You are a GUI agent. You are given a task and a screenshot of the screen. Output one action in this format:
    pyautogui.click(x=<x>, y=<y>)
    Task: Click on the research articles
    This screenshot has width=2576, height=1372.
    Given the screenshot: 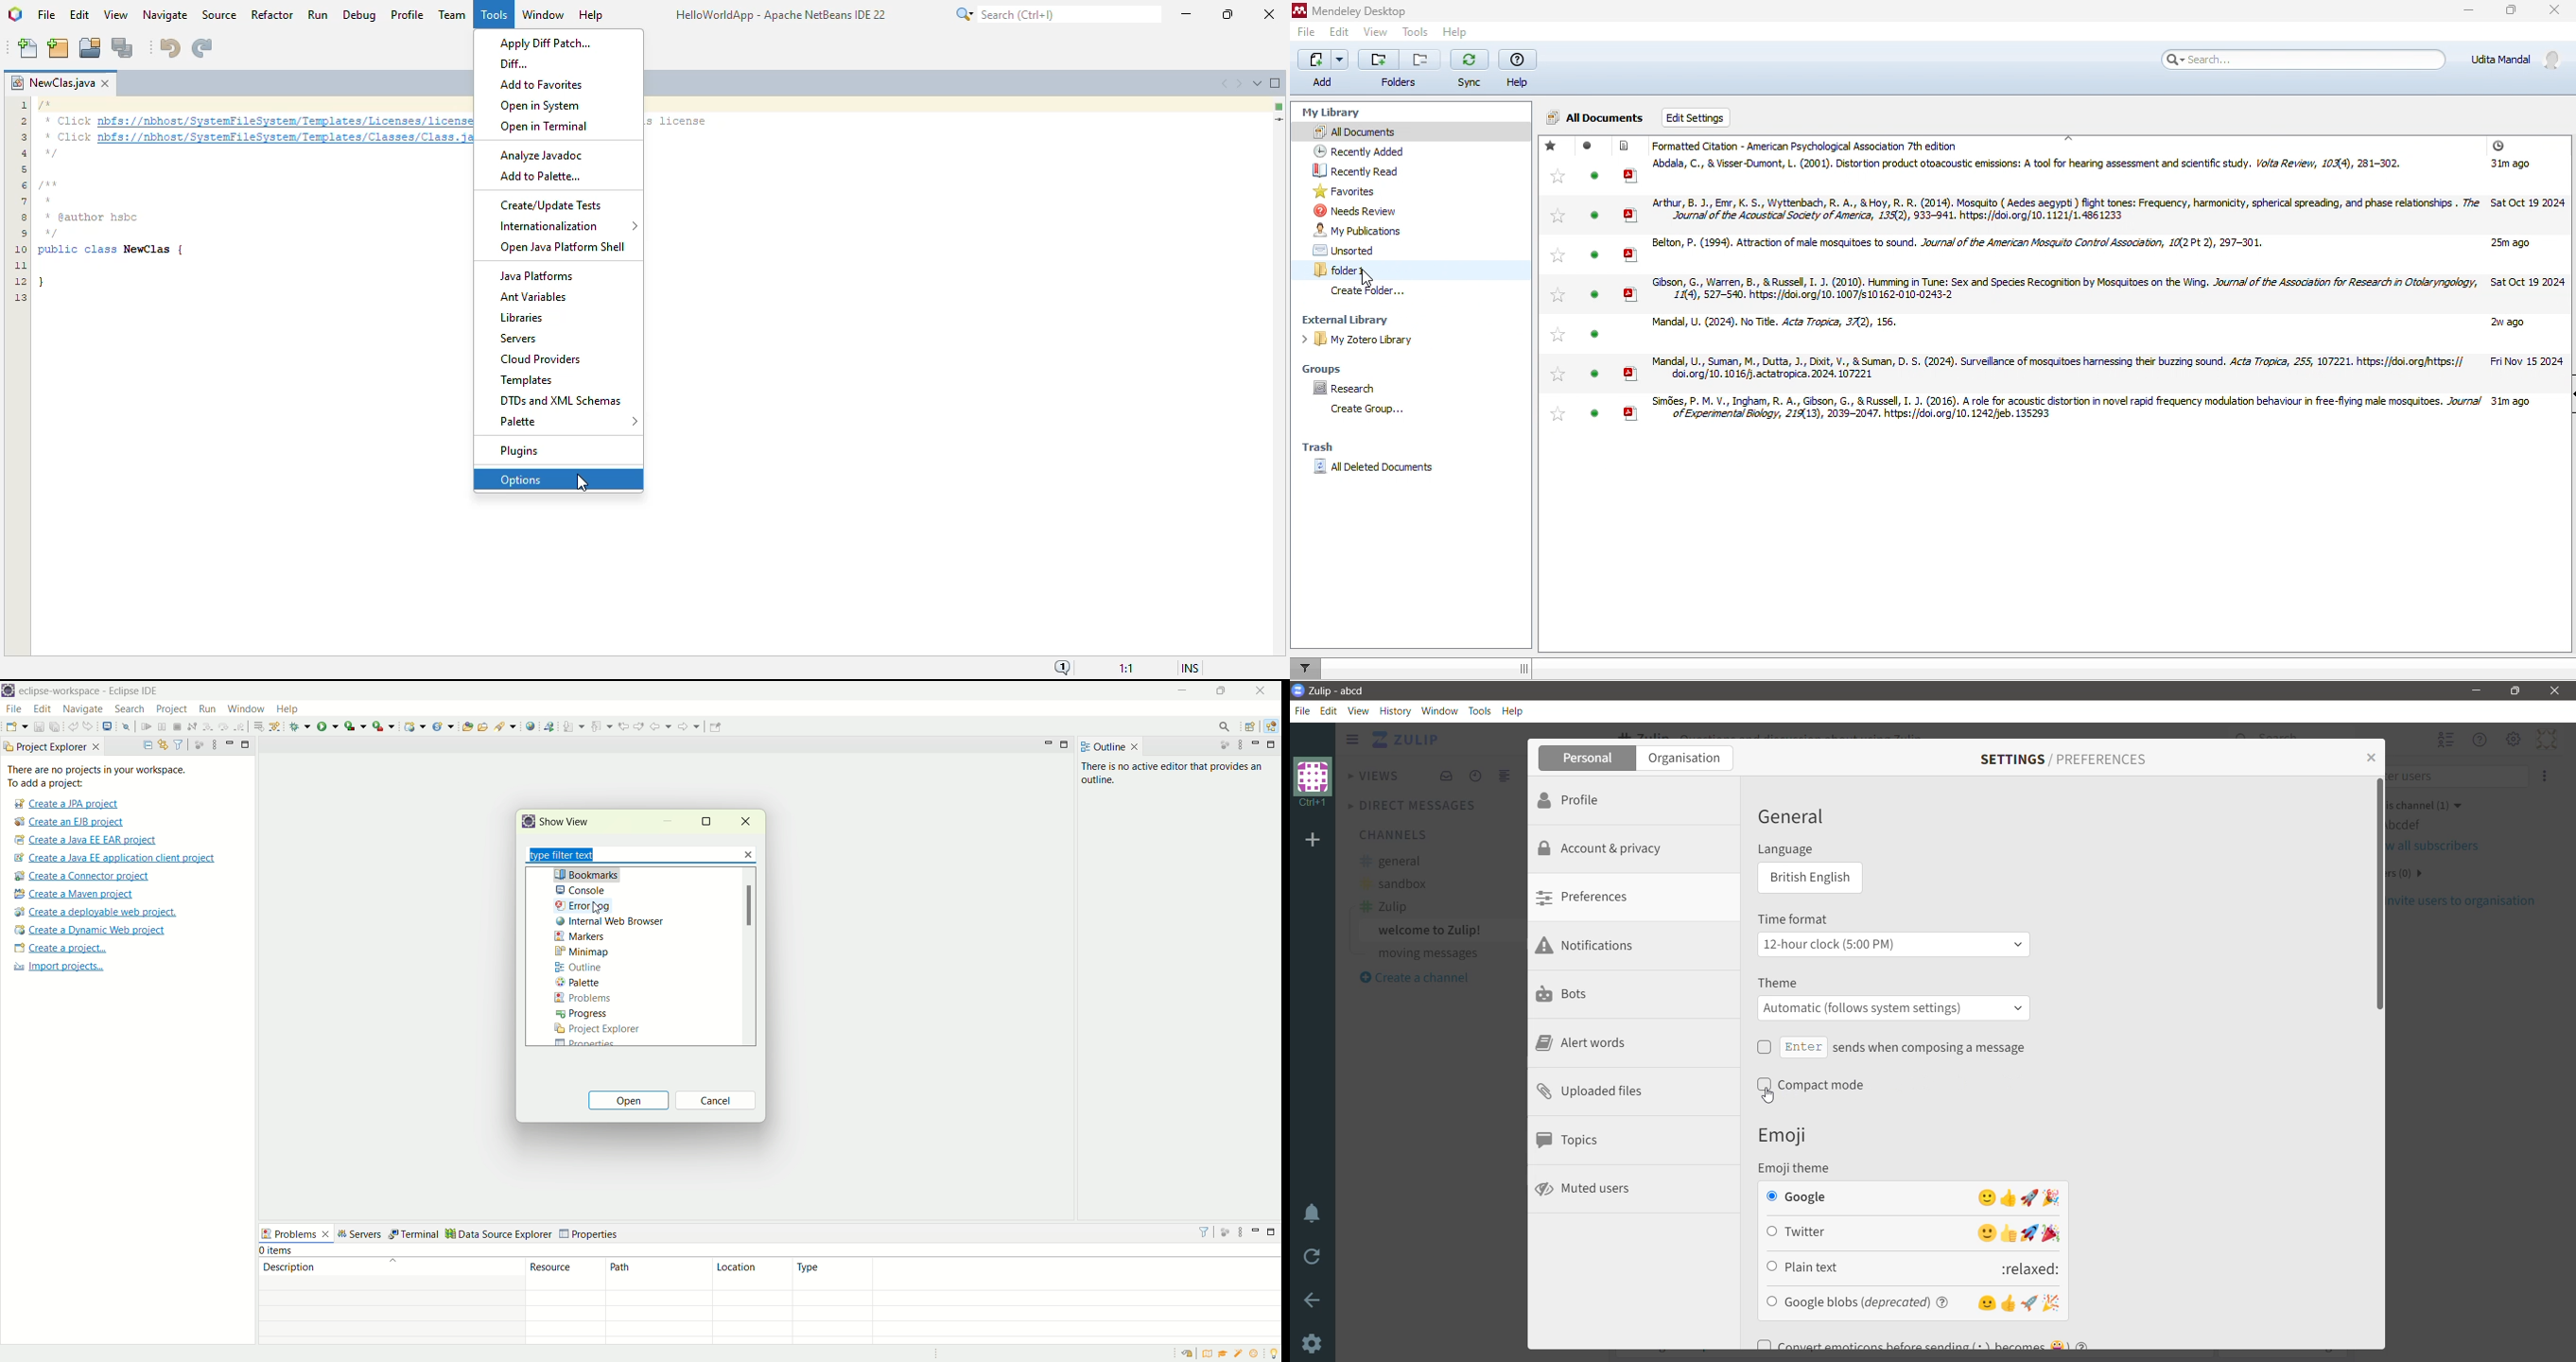 What is the action you would take?
    pyautogui.click(x=2092, y=373)
    